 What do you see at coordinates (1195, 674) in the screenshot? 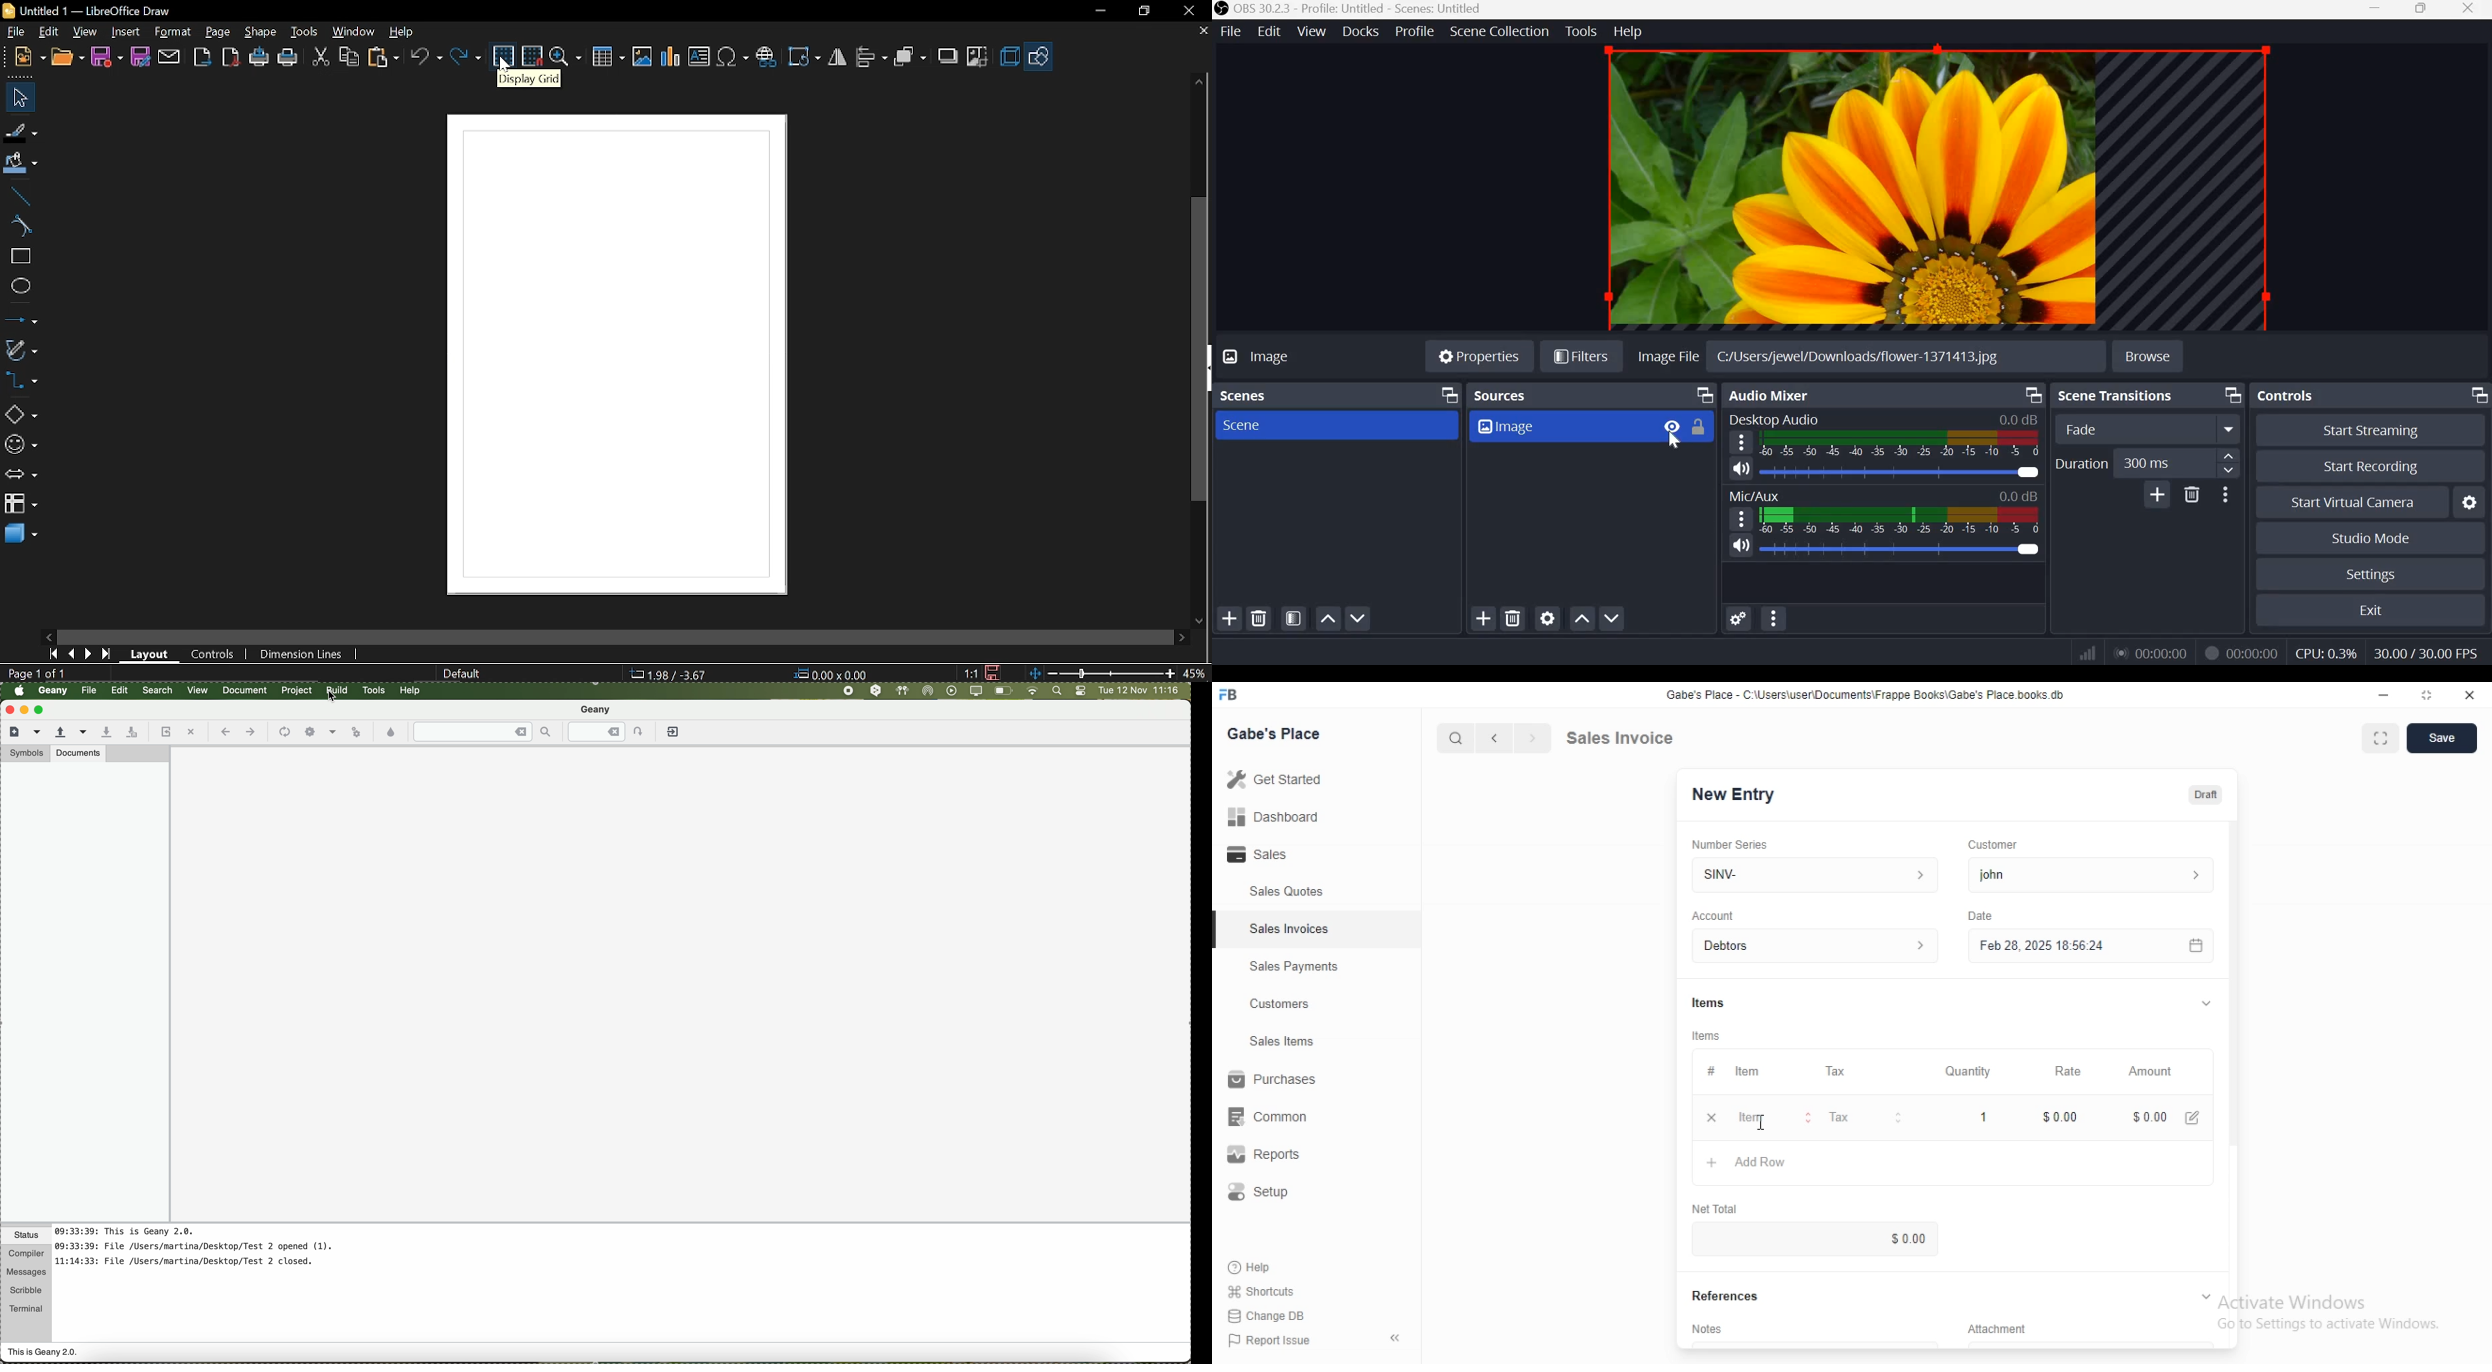
I see `45% - Current zoom` at bounding box center [1195, 674].